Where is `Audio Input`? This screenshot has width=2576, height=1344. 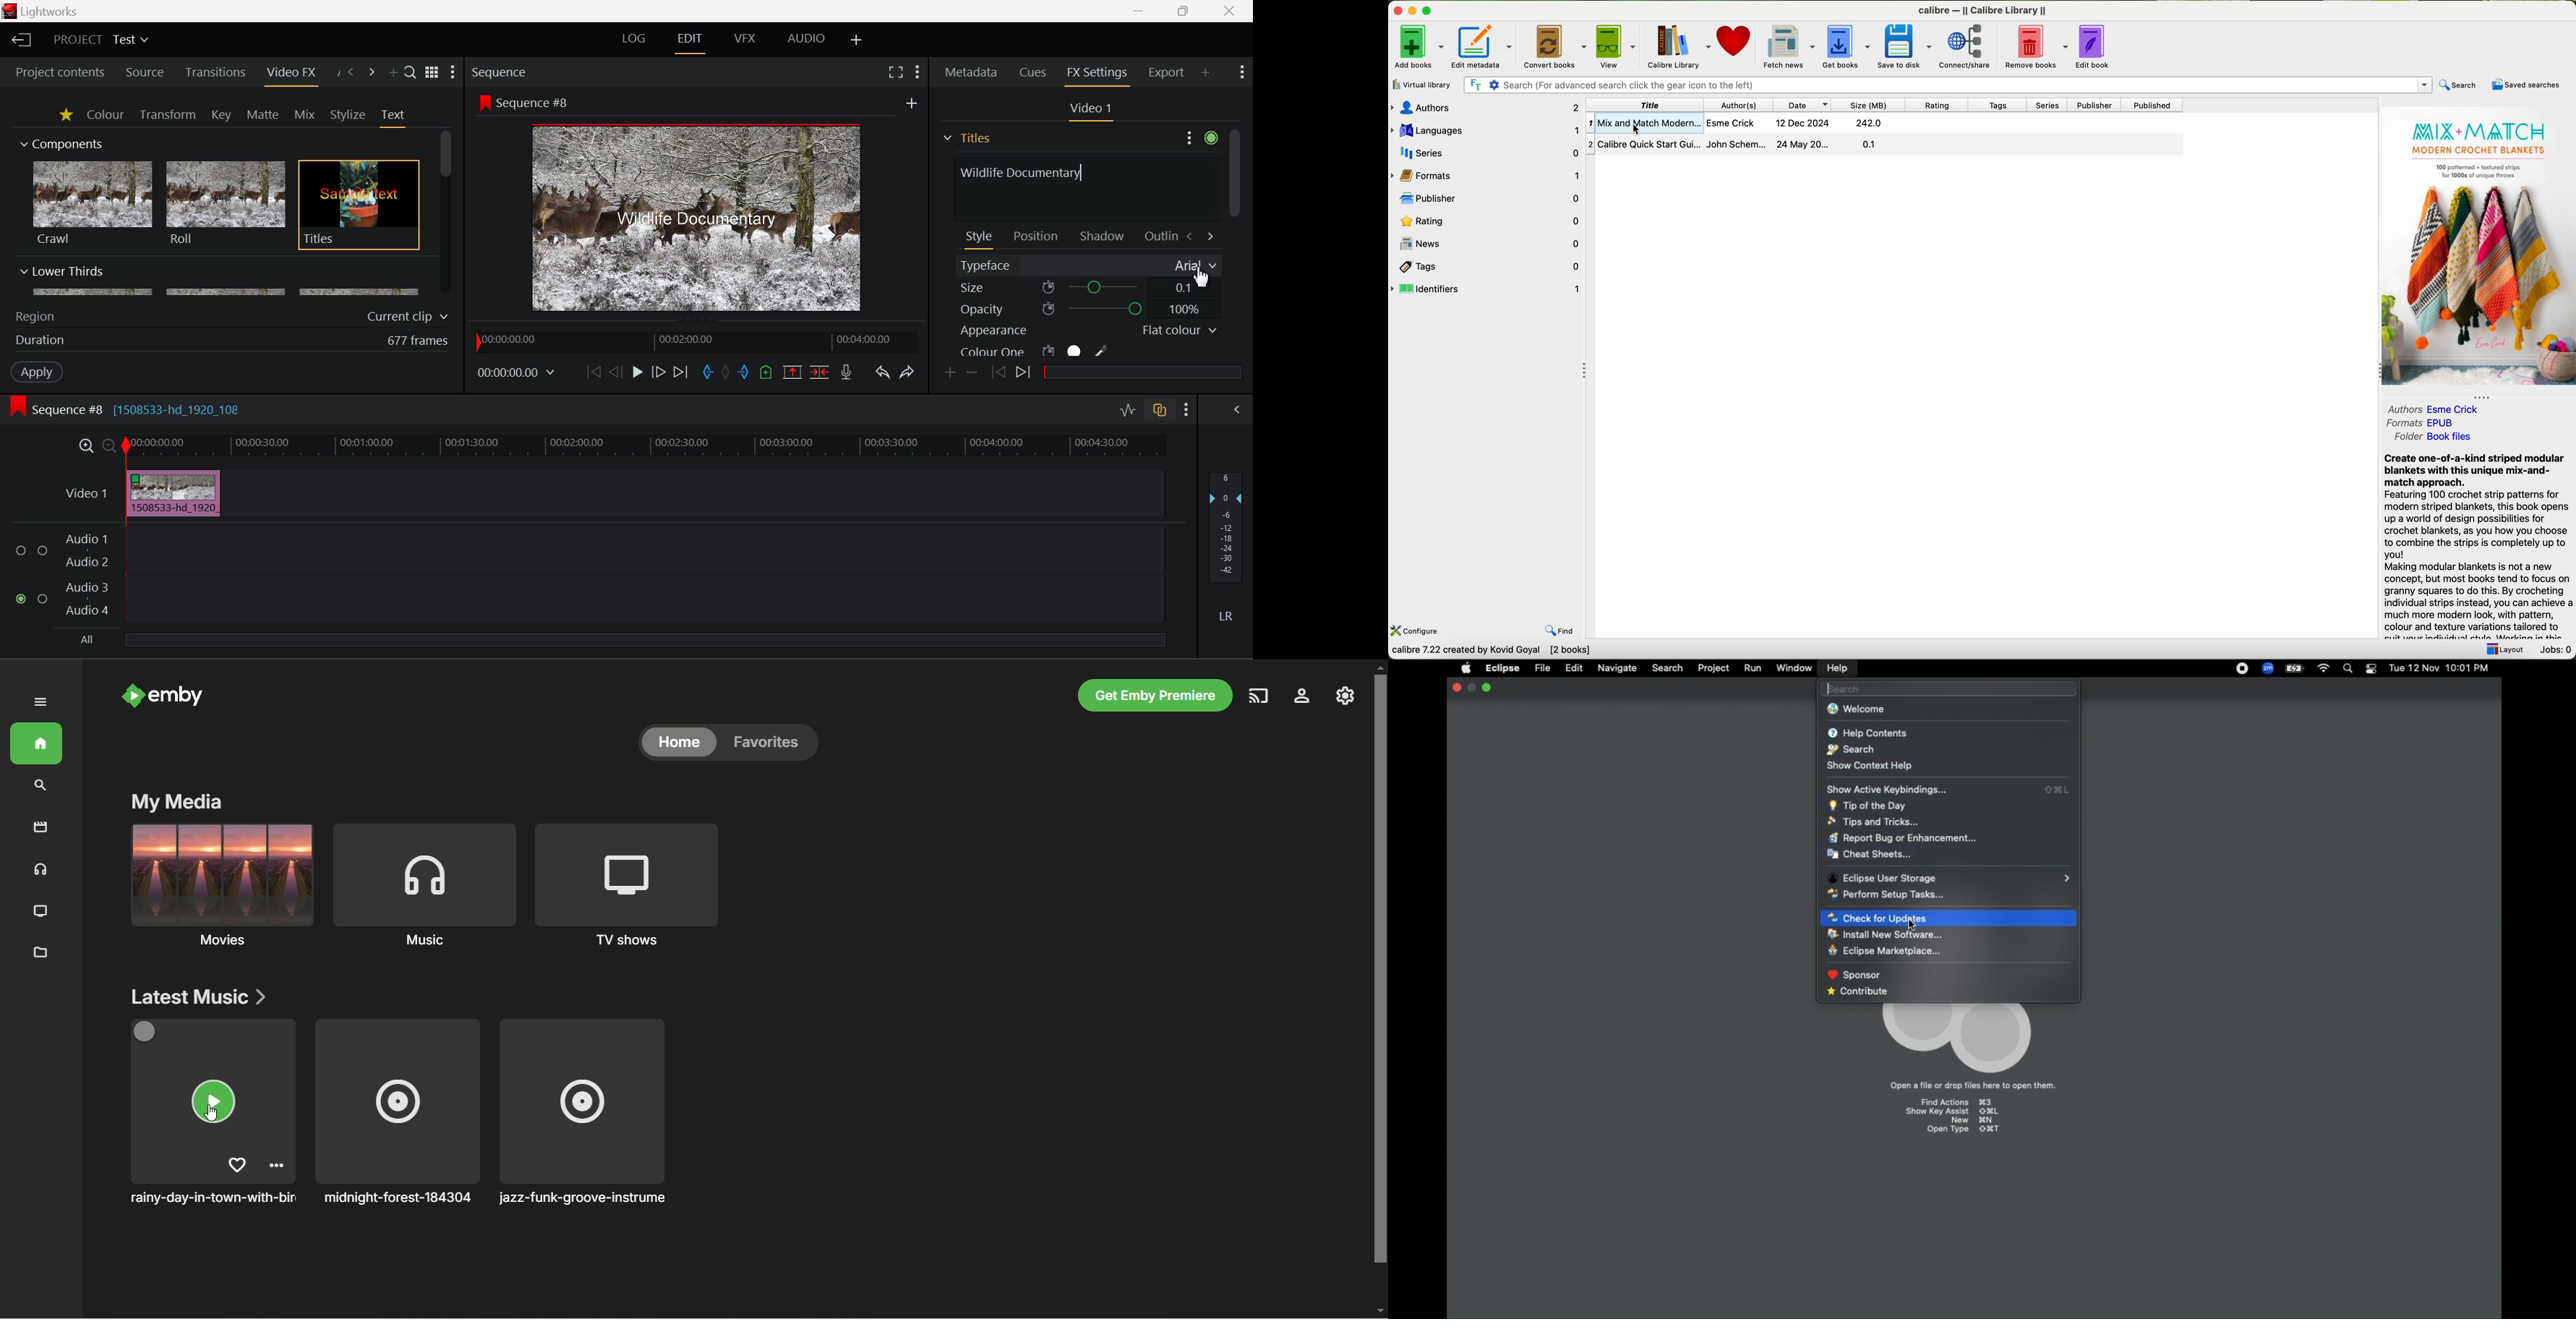 Audio Input is located at coordinates (642, 577).